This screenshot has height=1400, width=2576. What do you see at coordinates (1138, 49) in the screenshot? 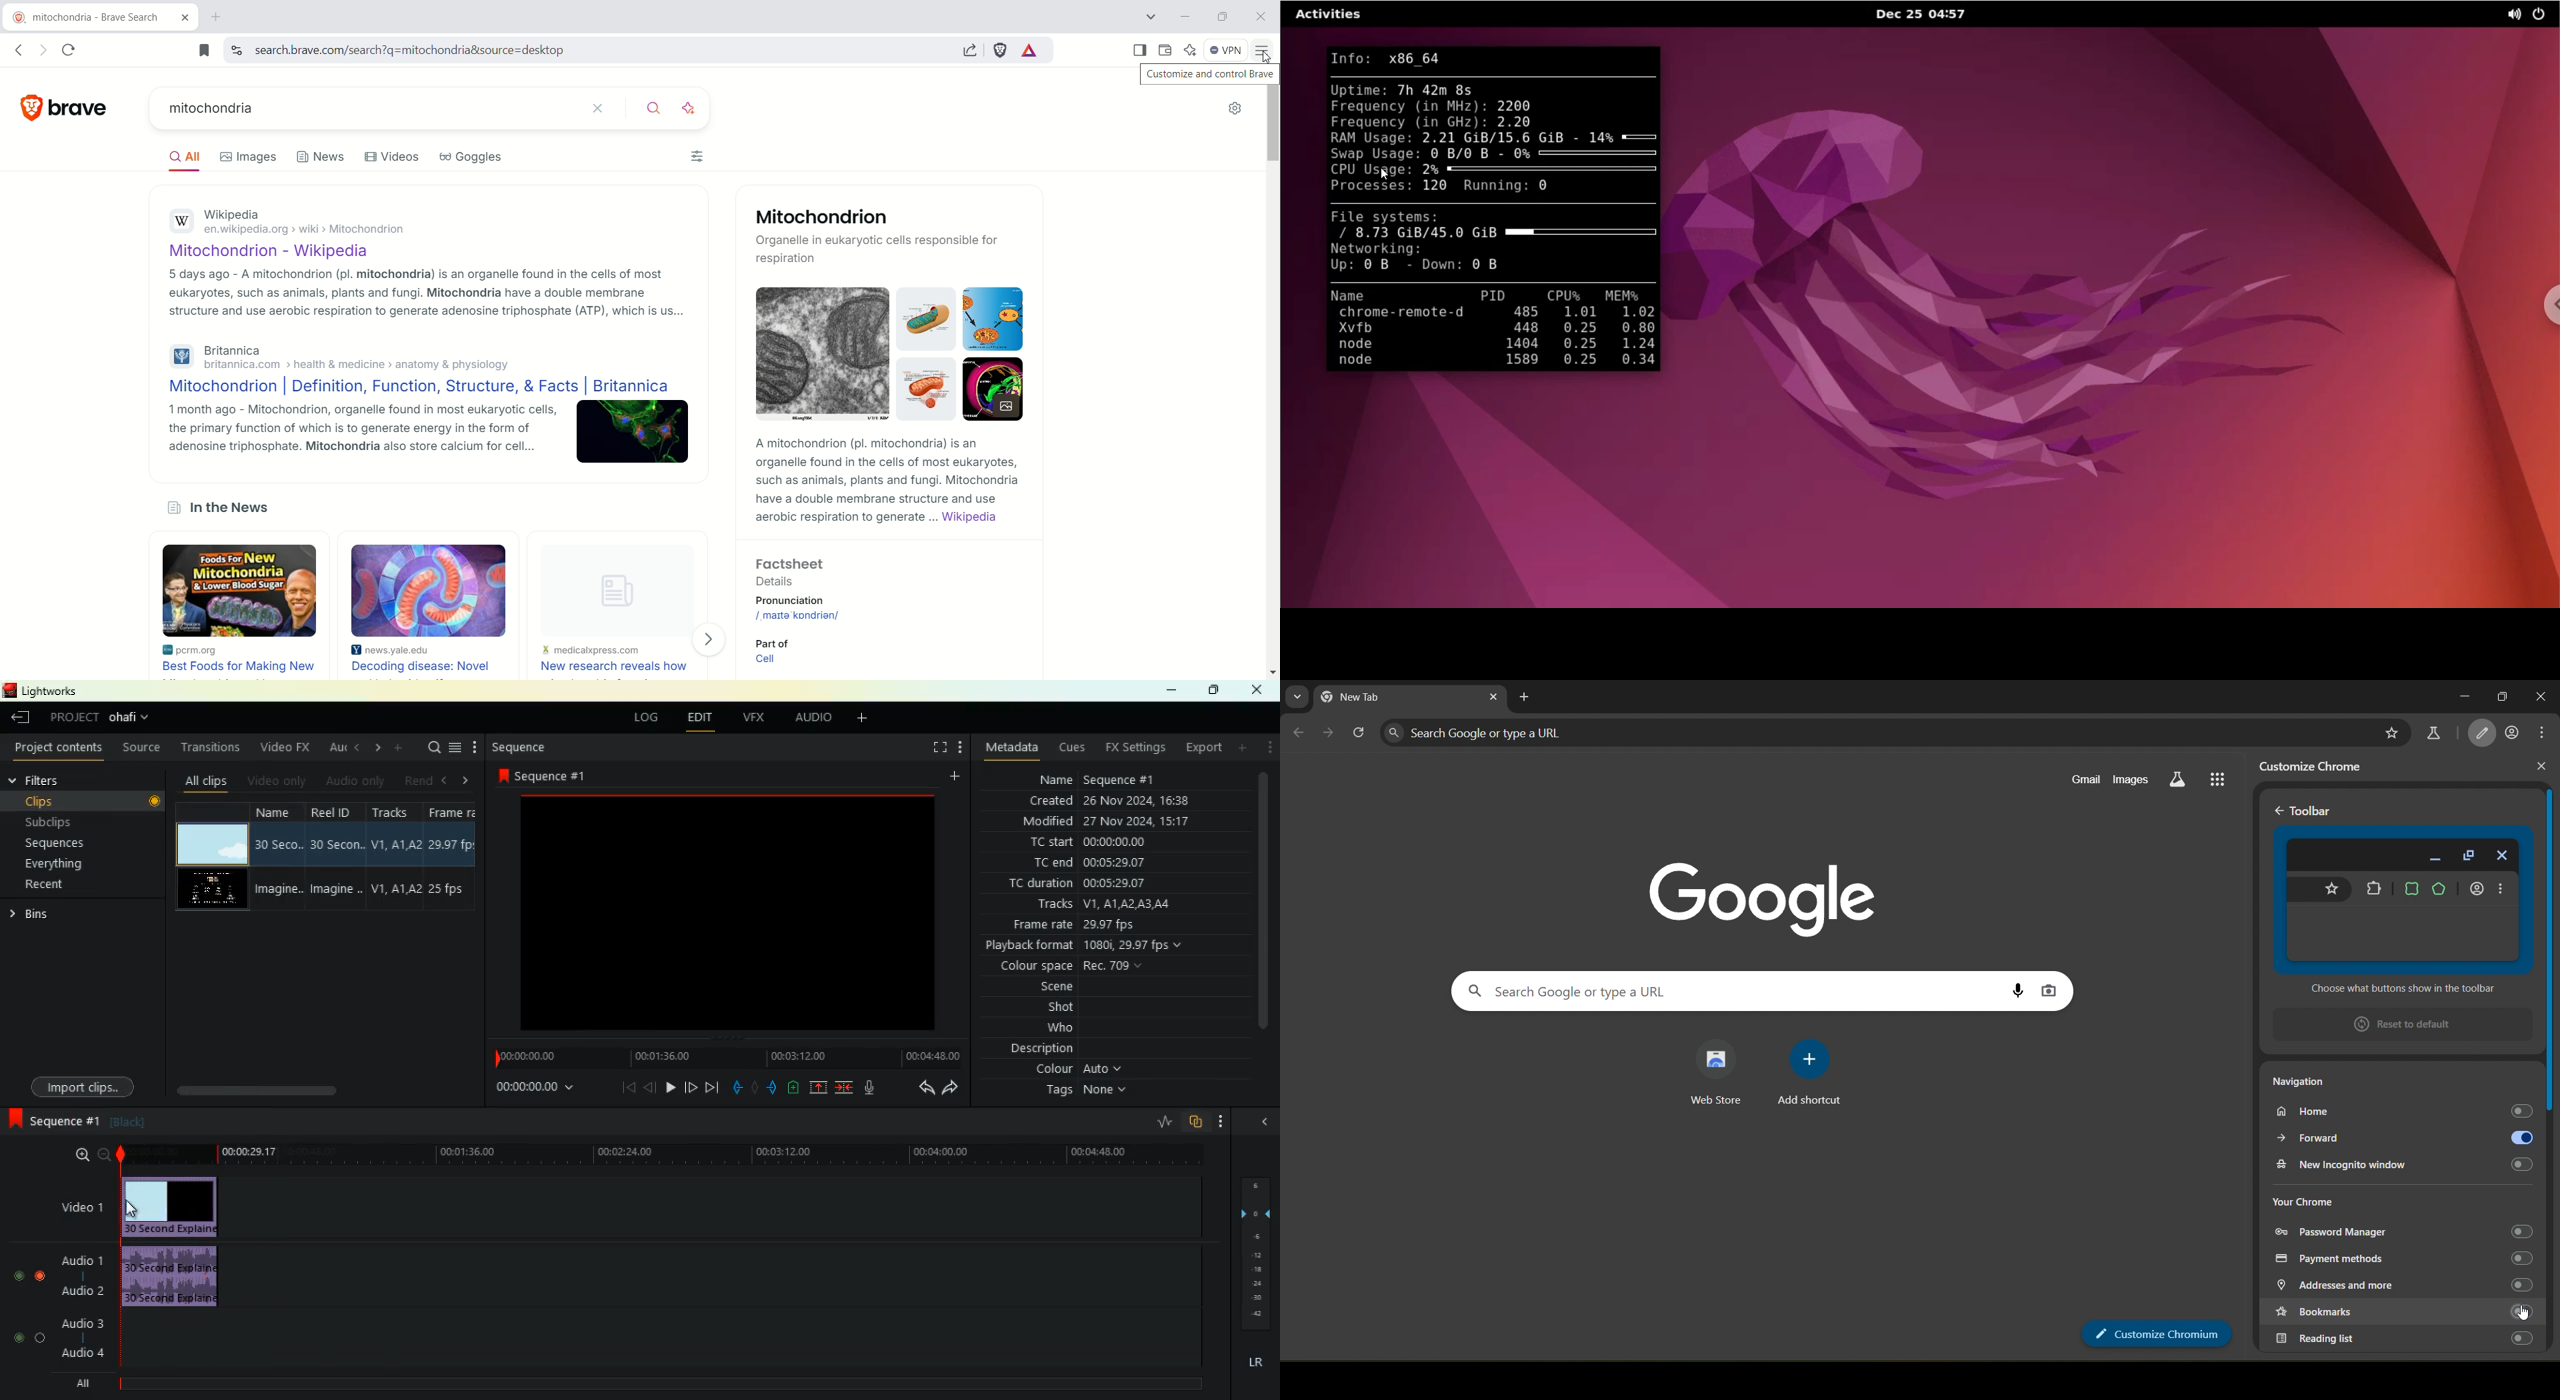
I see `show sidebar` at bounding box center [1138, 49].